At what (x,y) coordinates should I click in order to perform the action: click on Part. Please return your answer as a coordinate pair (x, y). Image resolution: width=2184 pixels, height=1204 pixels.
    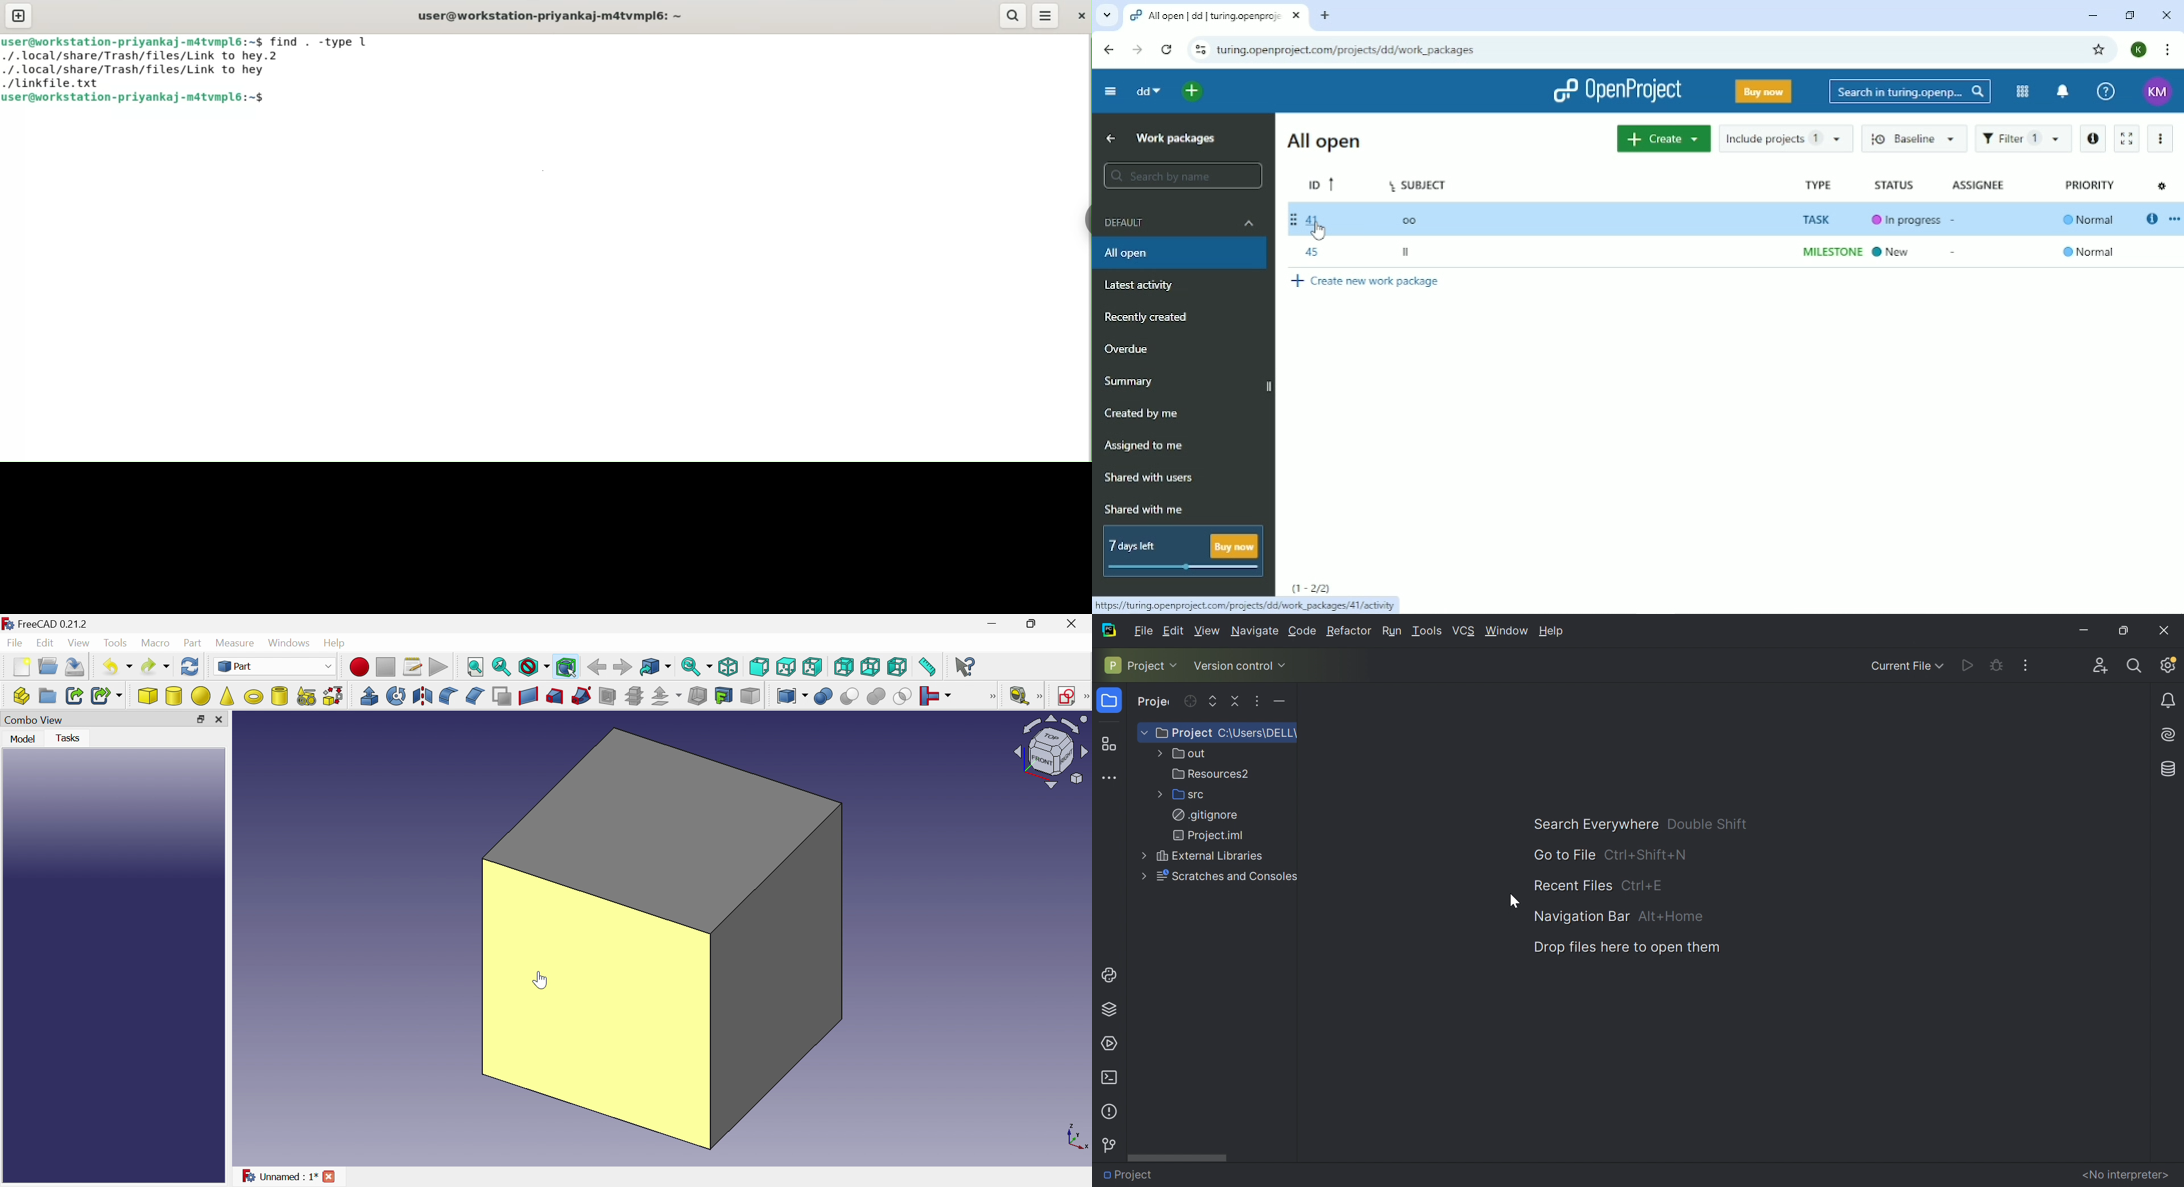
    Looking at the image, I should click on (193, 644).